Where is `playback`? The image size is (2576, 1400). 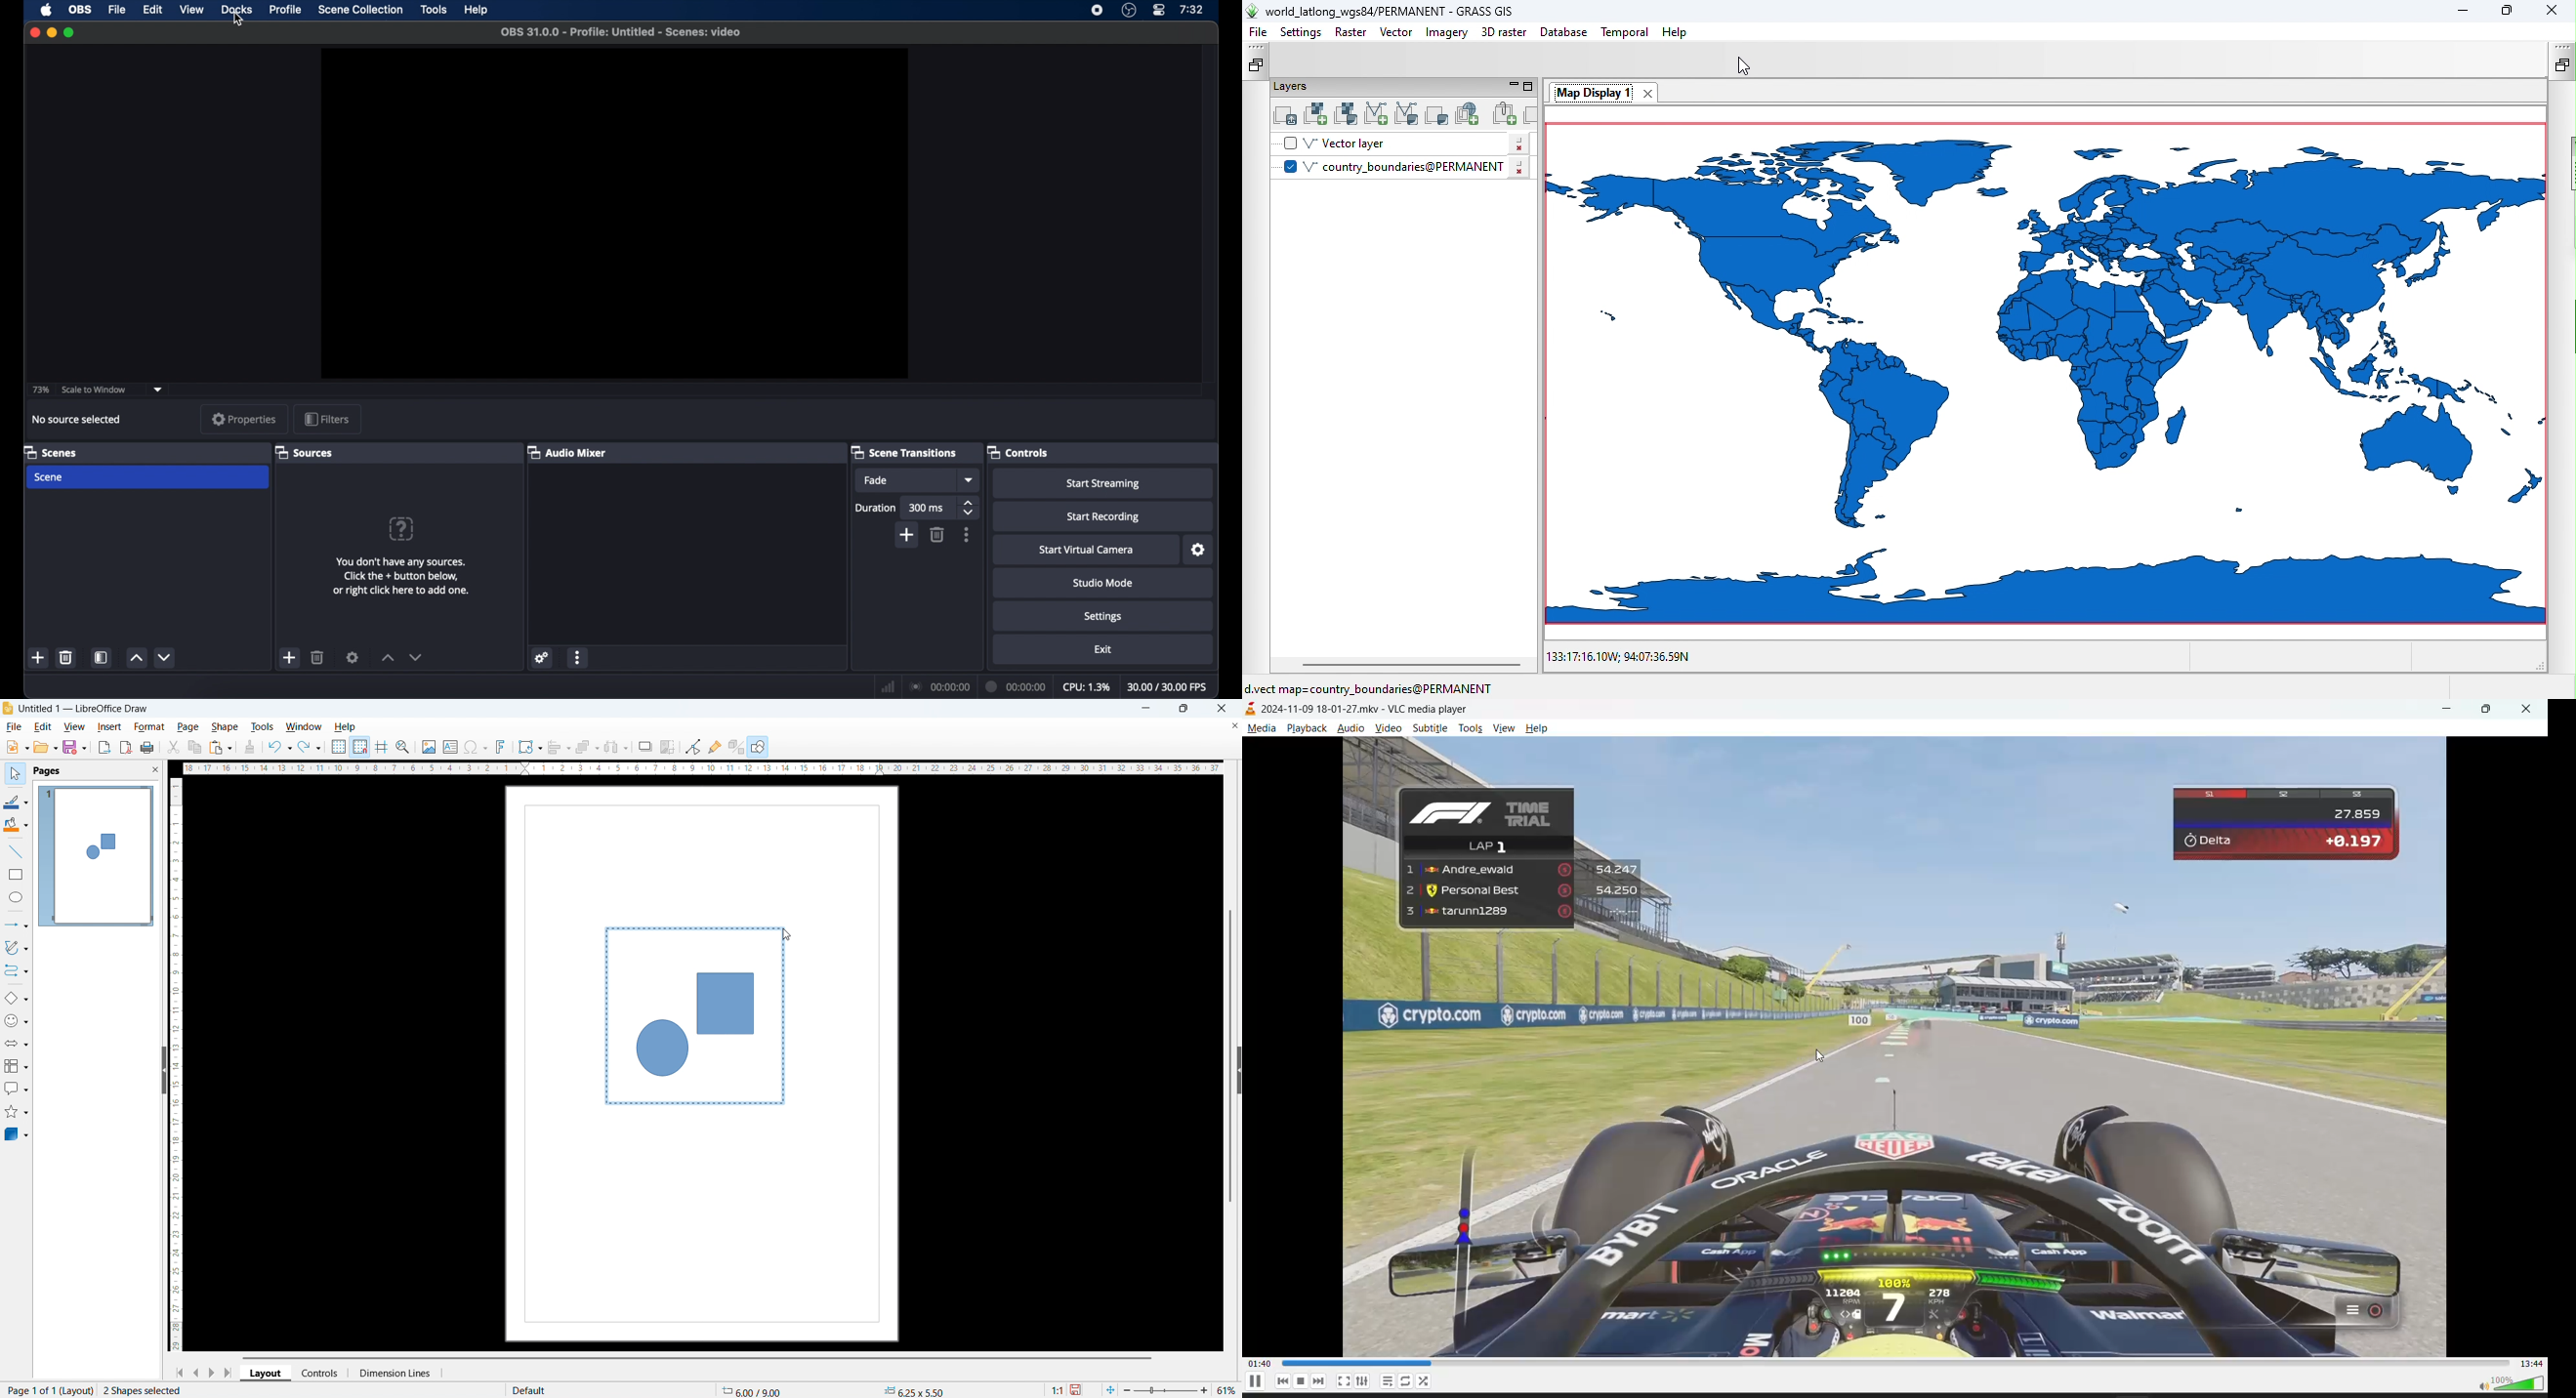 playback is located at coordinates (1308, 728).